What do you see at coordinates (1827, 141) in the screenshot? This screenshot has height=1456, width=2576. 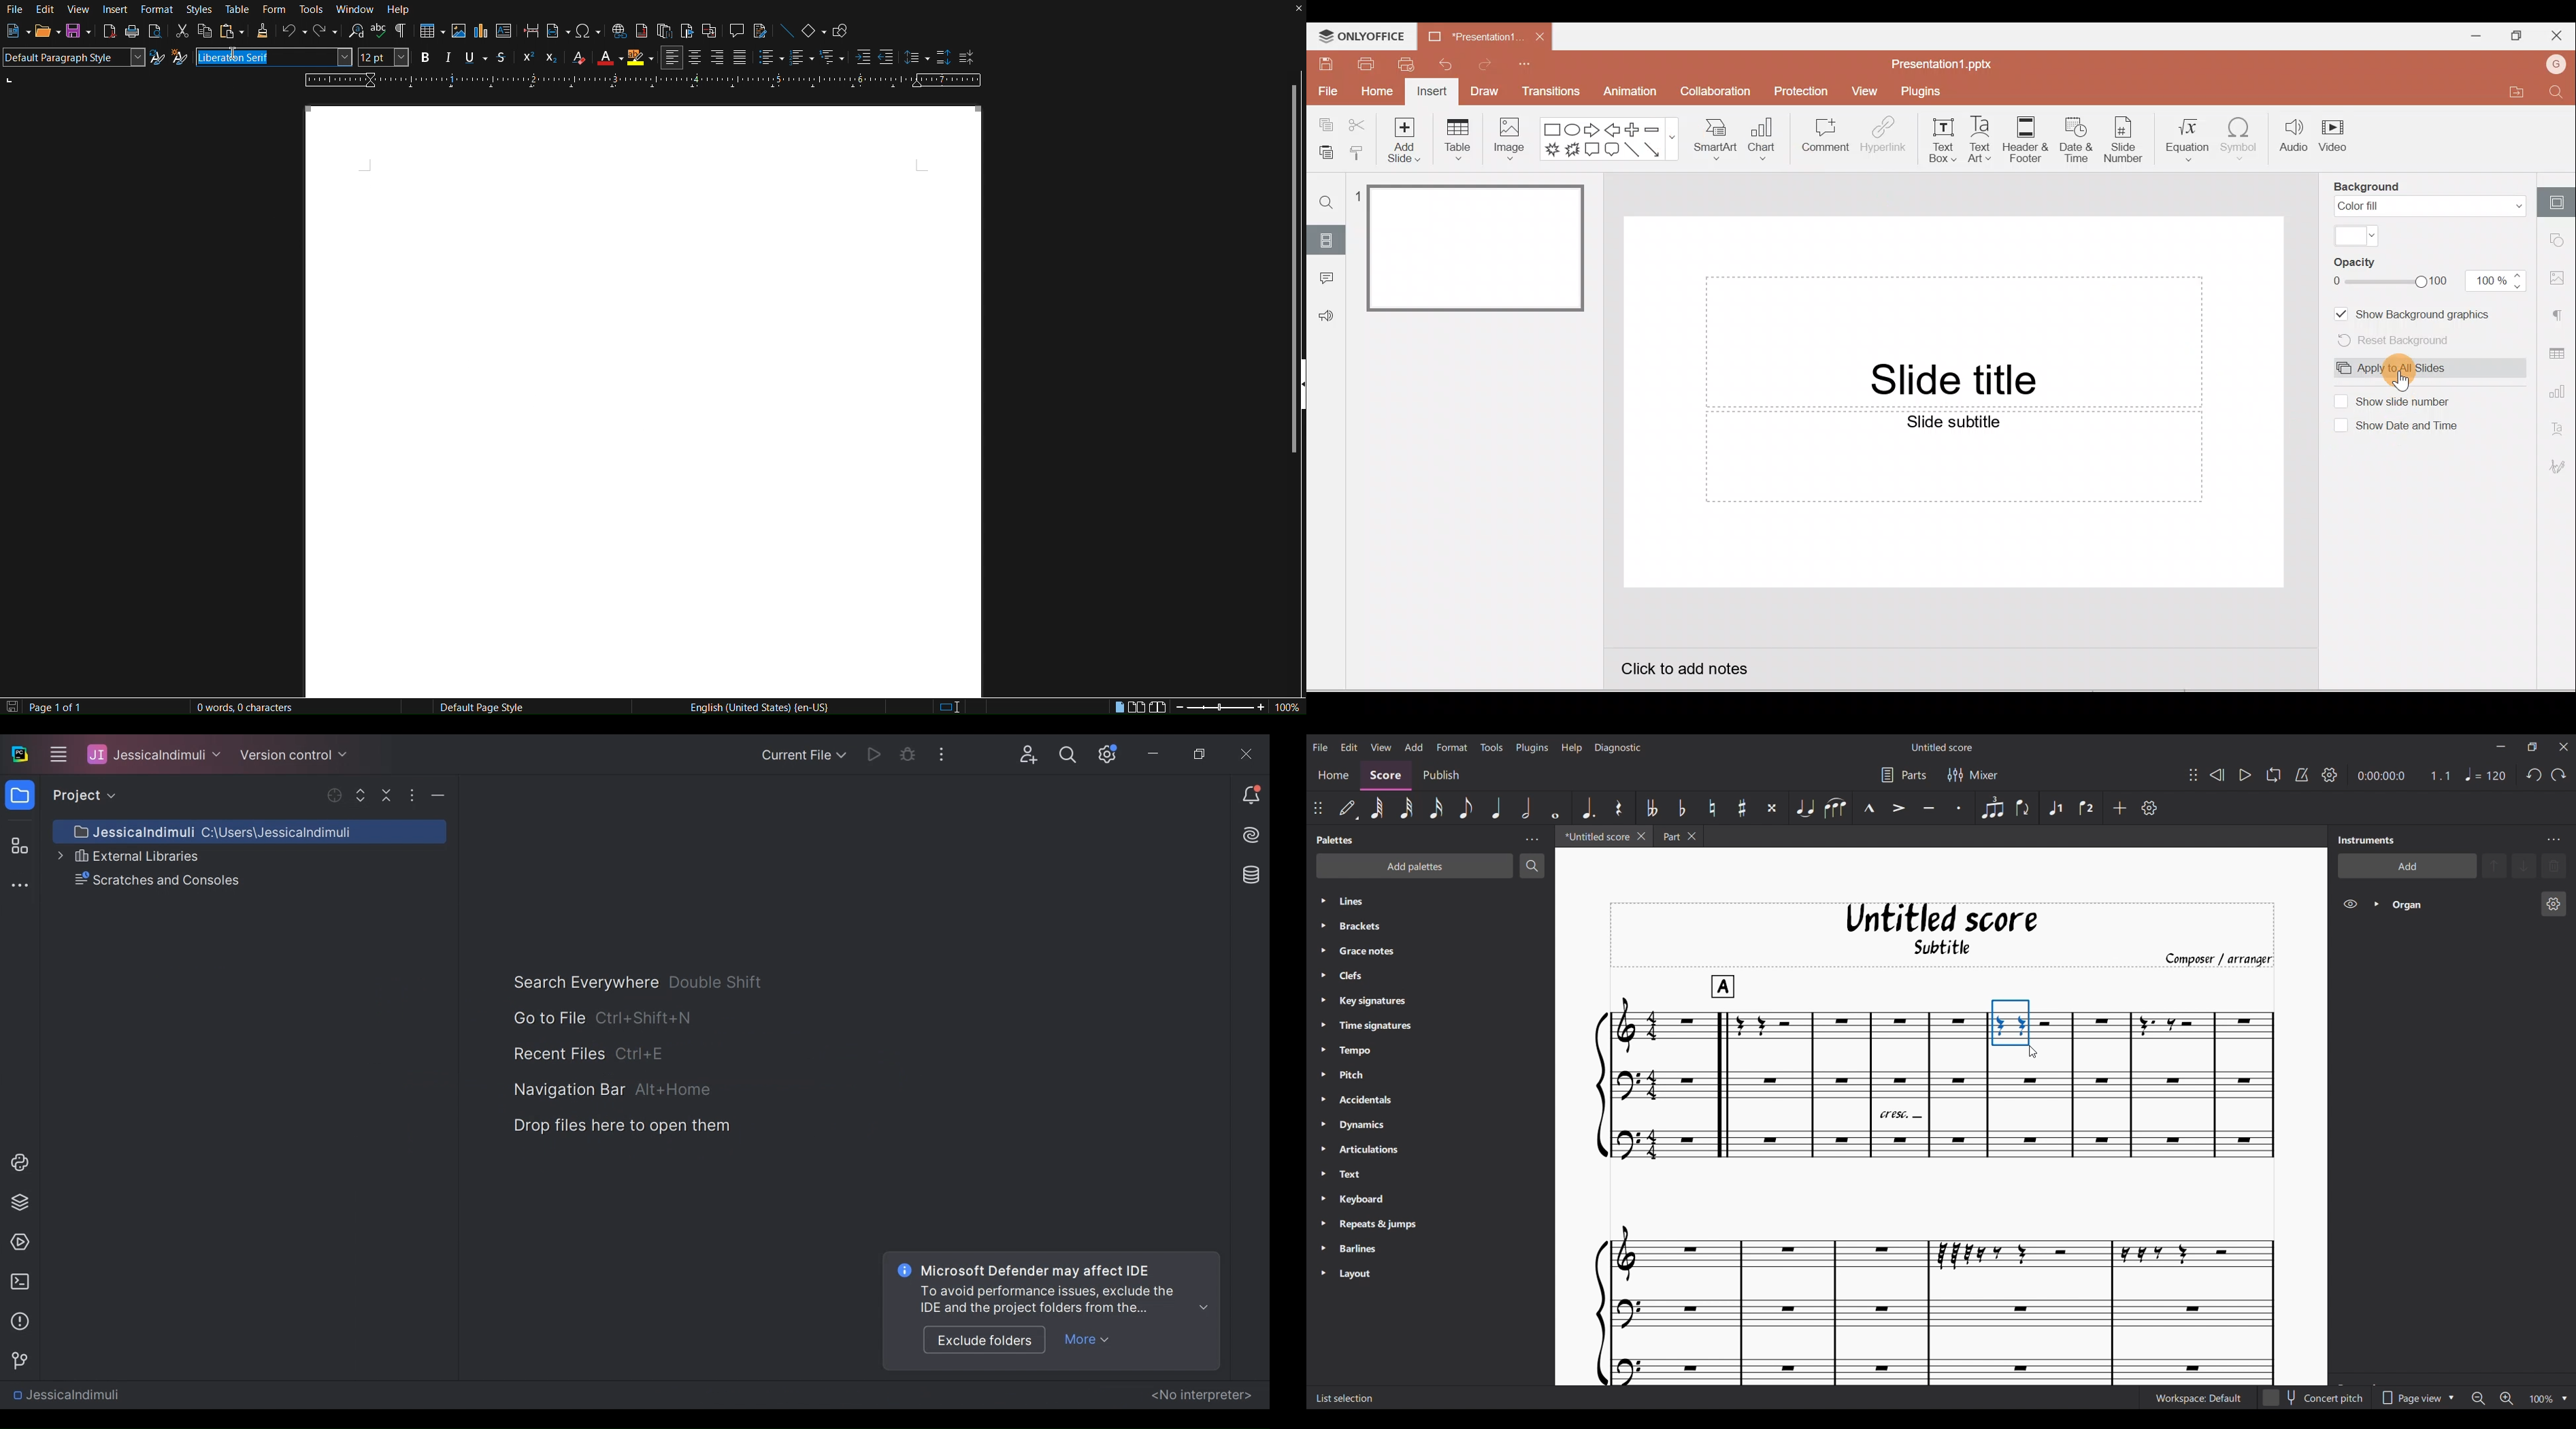 I see `Comment` at bounding box center [1827, 141].